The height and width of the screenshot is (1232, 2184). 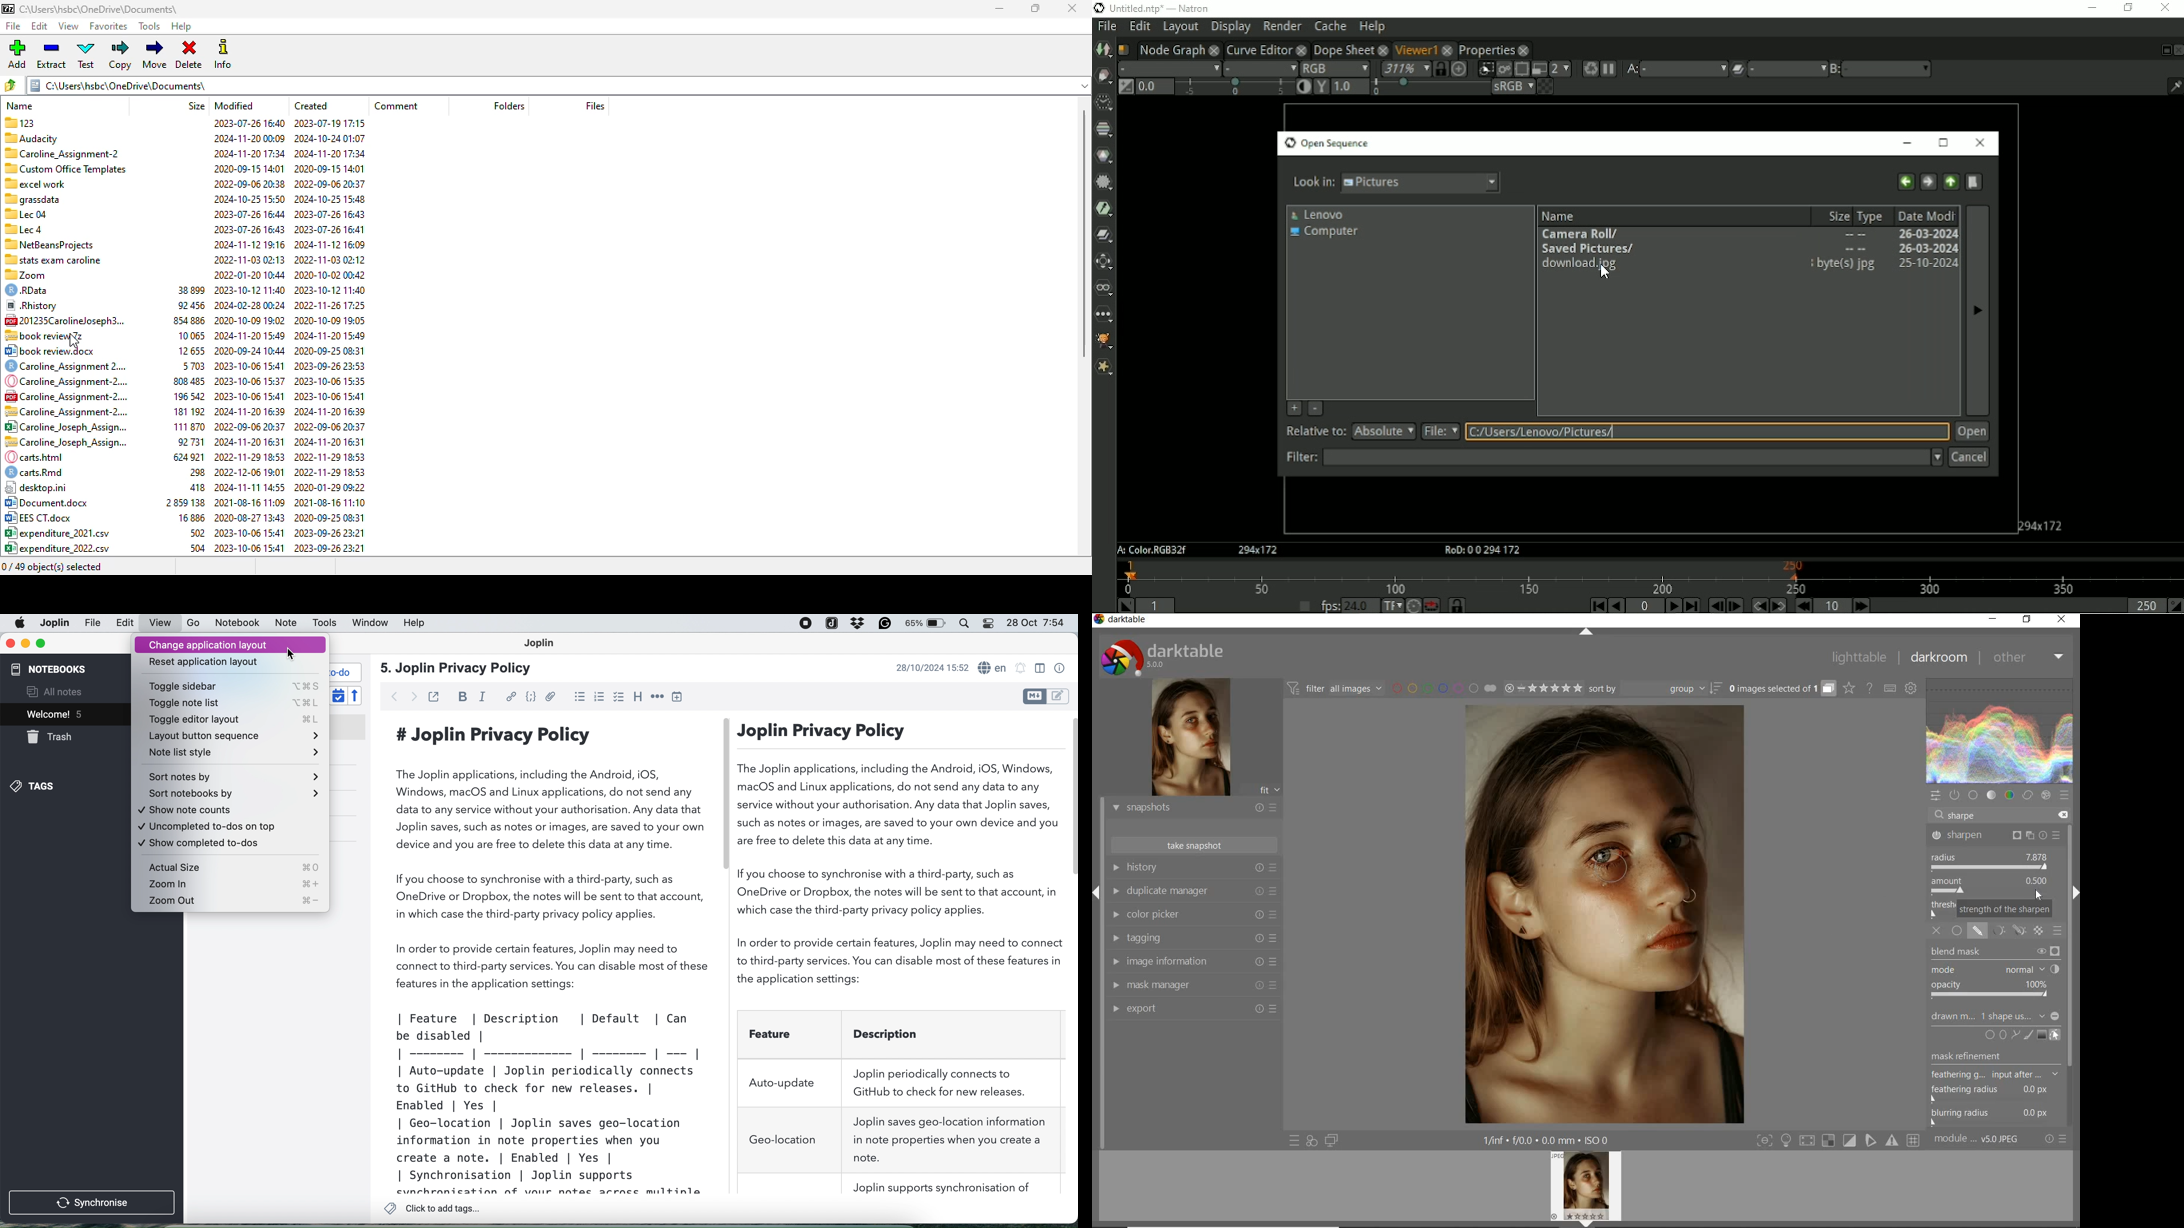 What do you see at coordinates (1654, 689) in the screenshot?
I see `sort` at bounding box center [1654, 689].